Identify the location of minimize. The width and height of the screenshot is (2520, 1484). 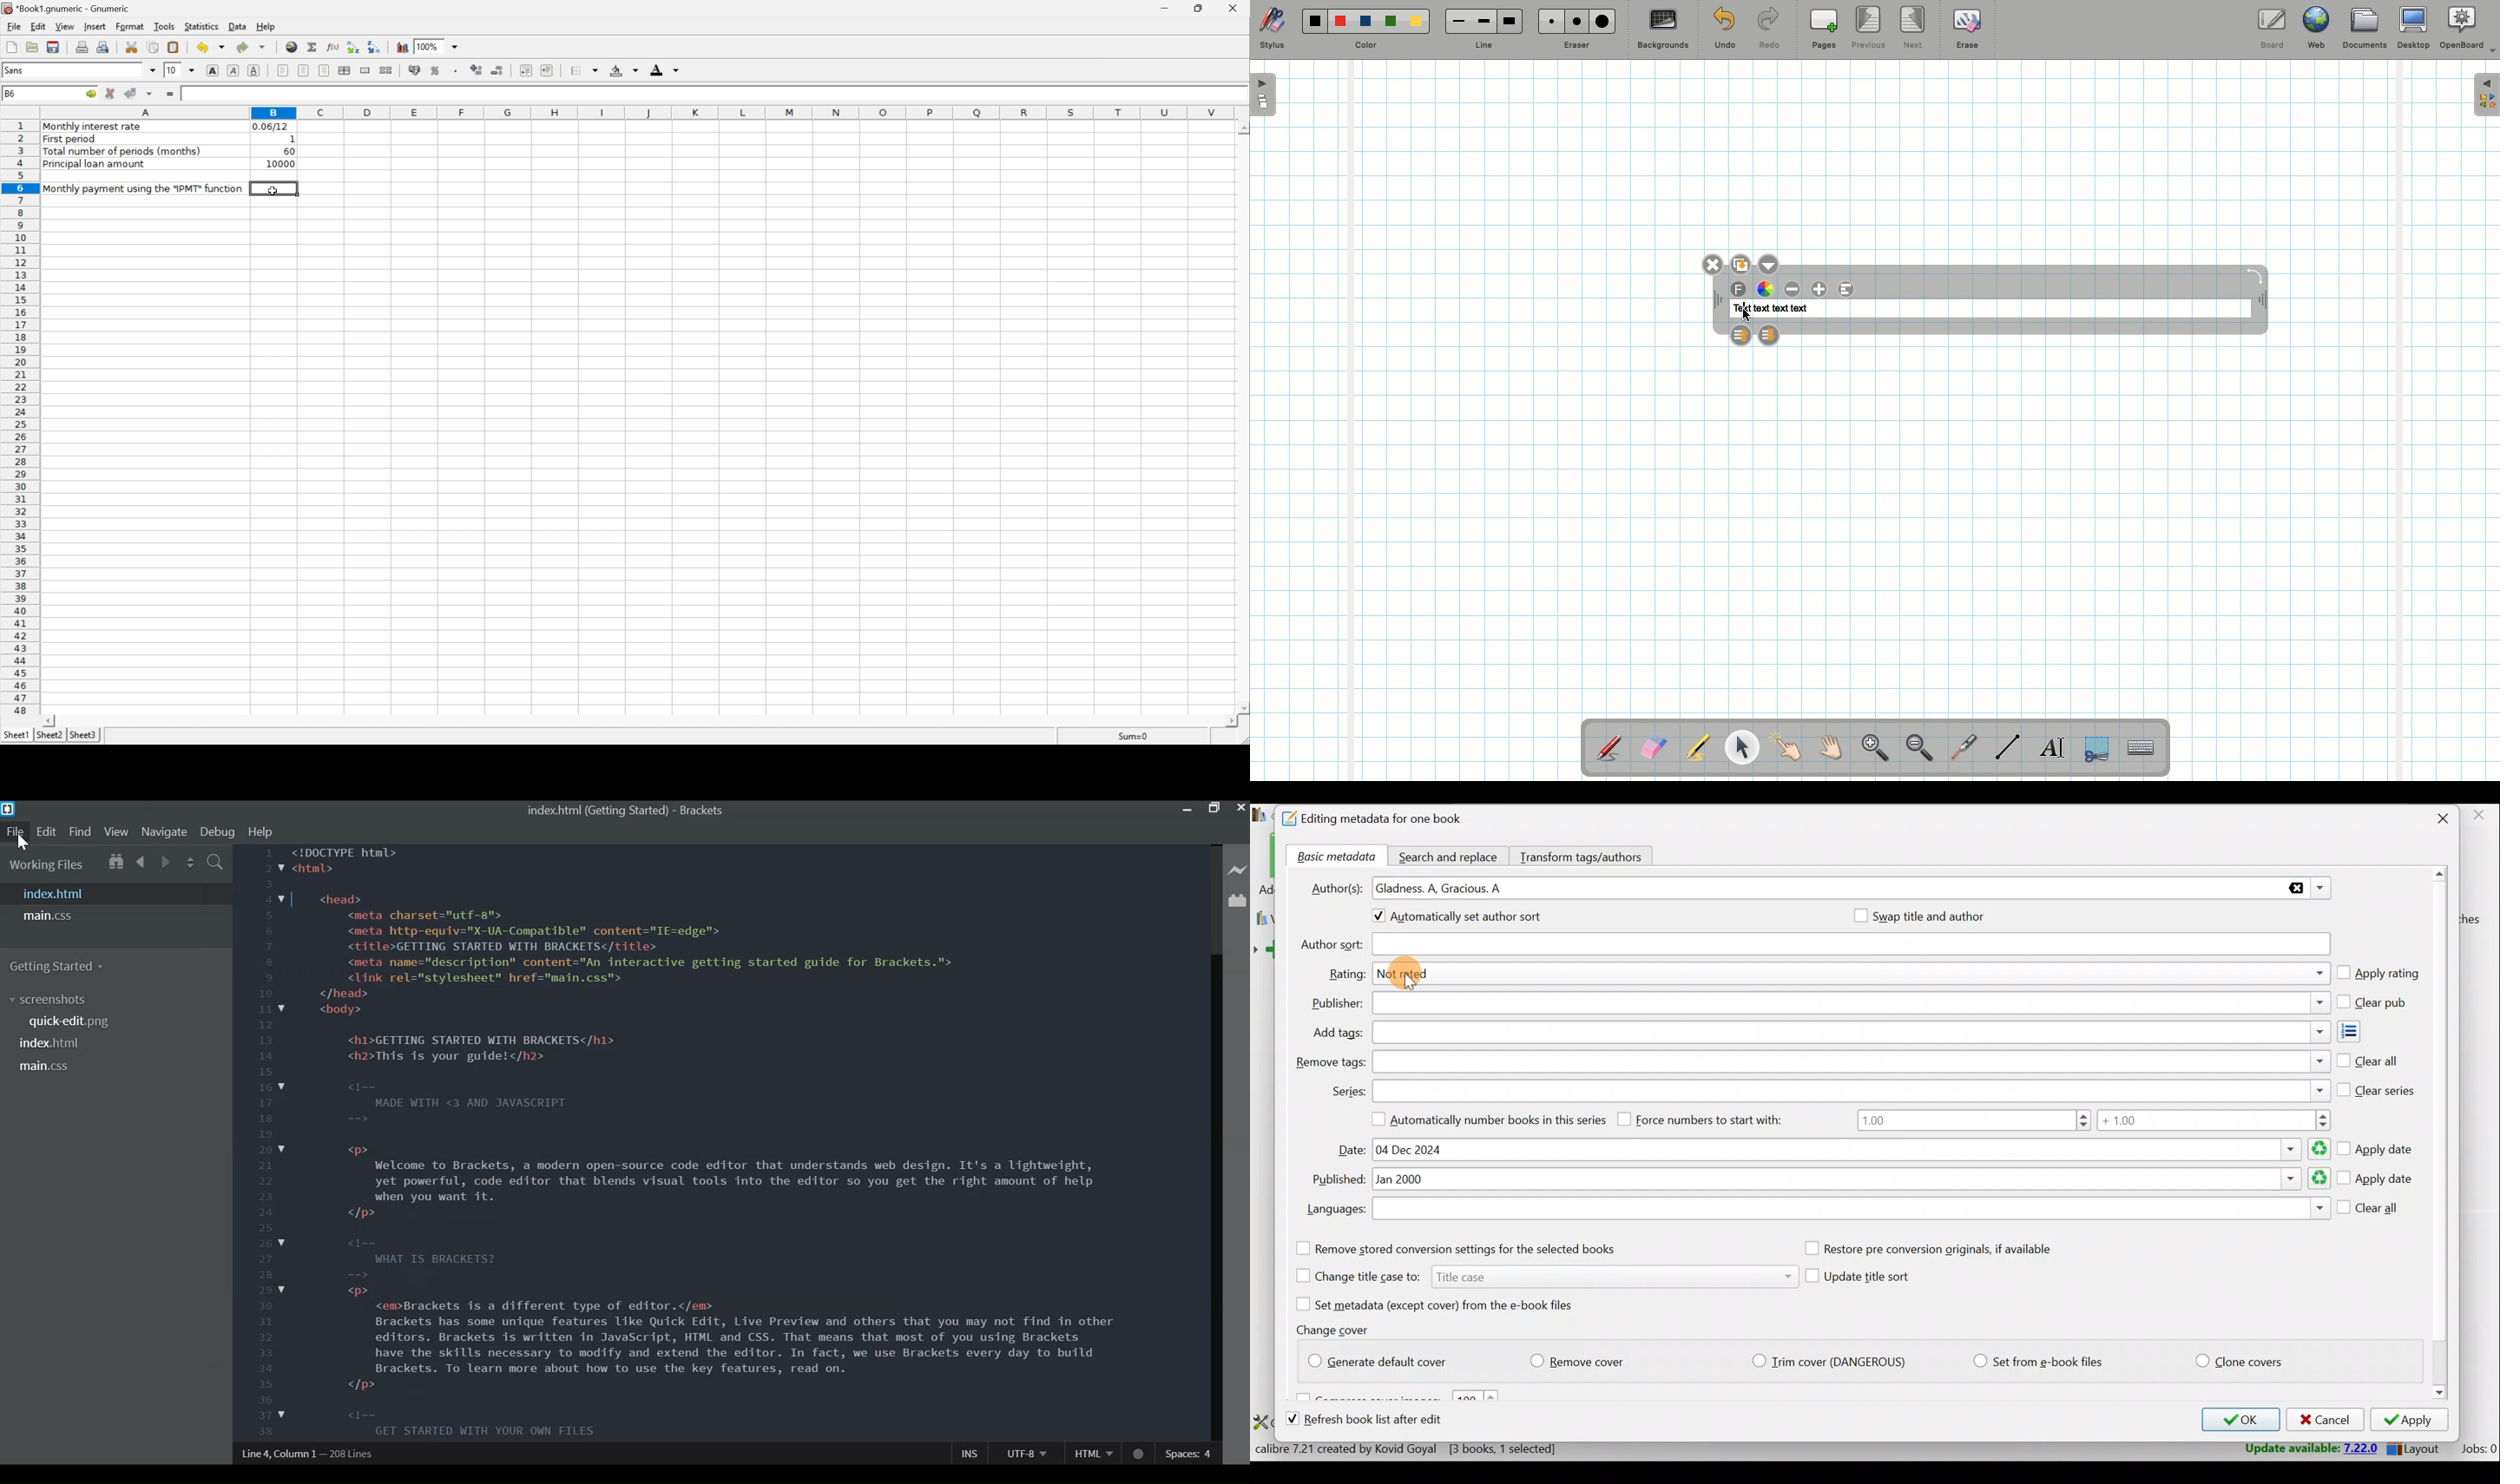
(1186, 810).